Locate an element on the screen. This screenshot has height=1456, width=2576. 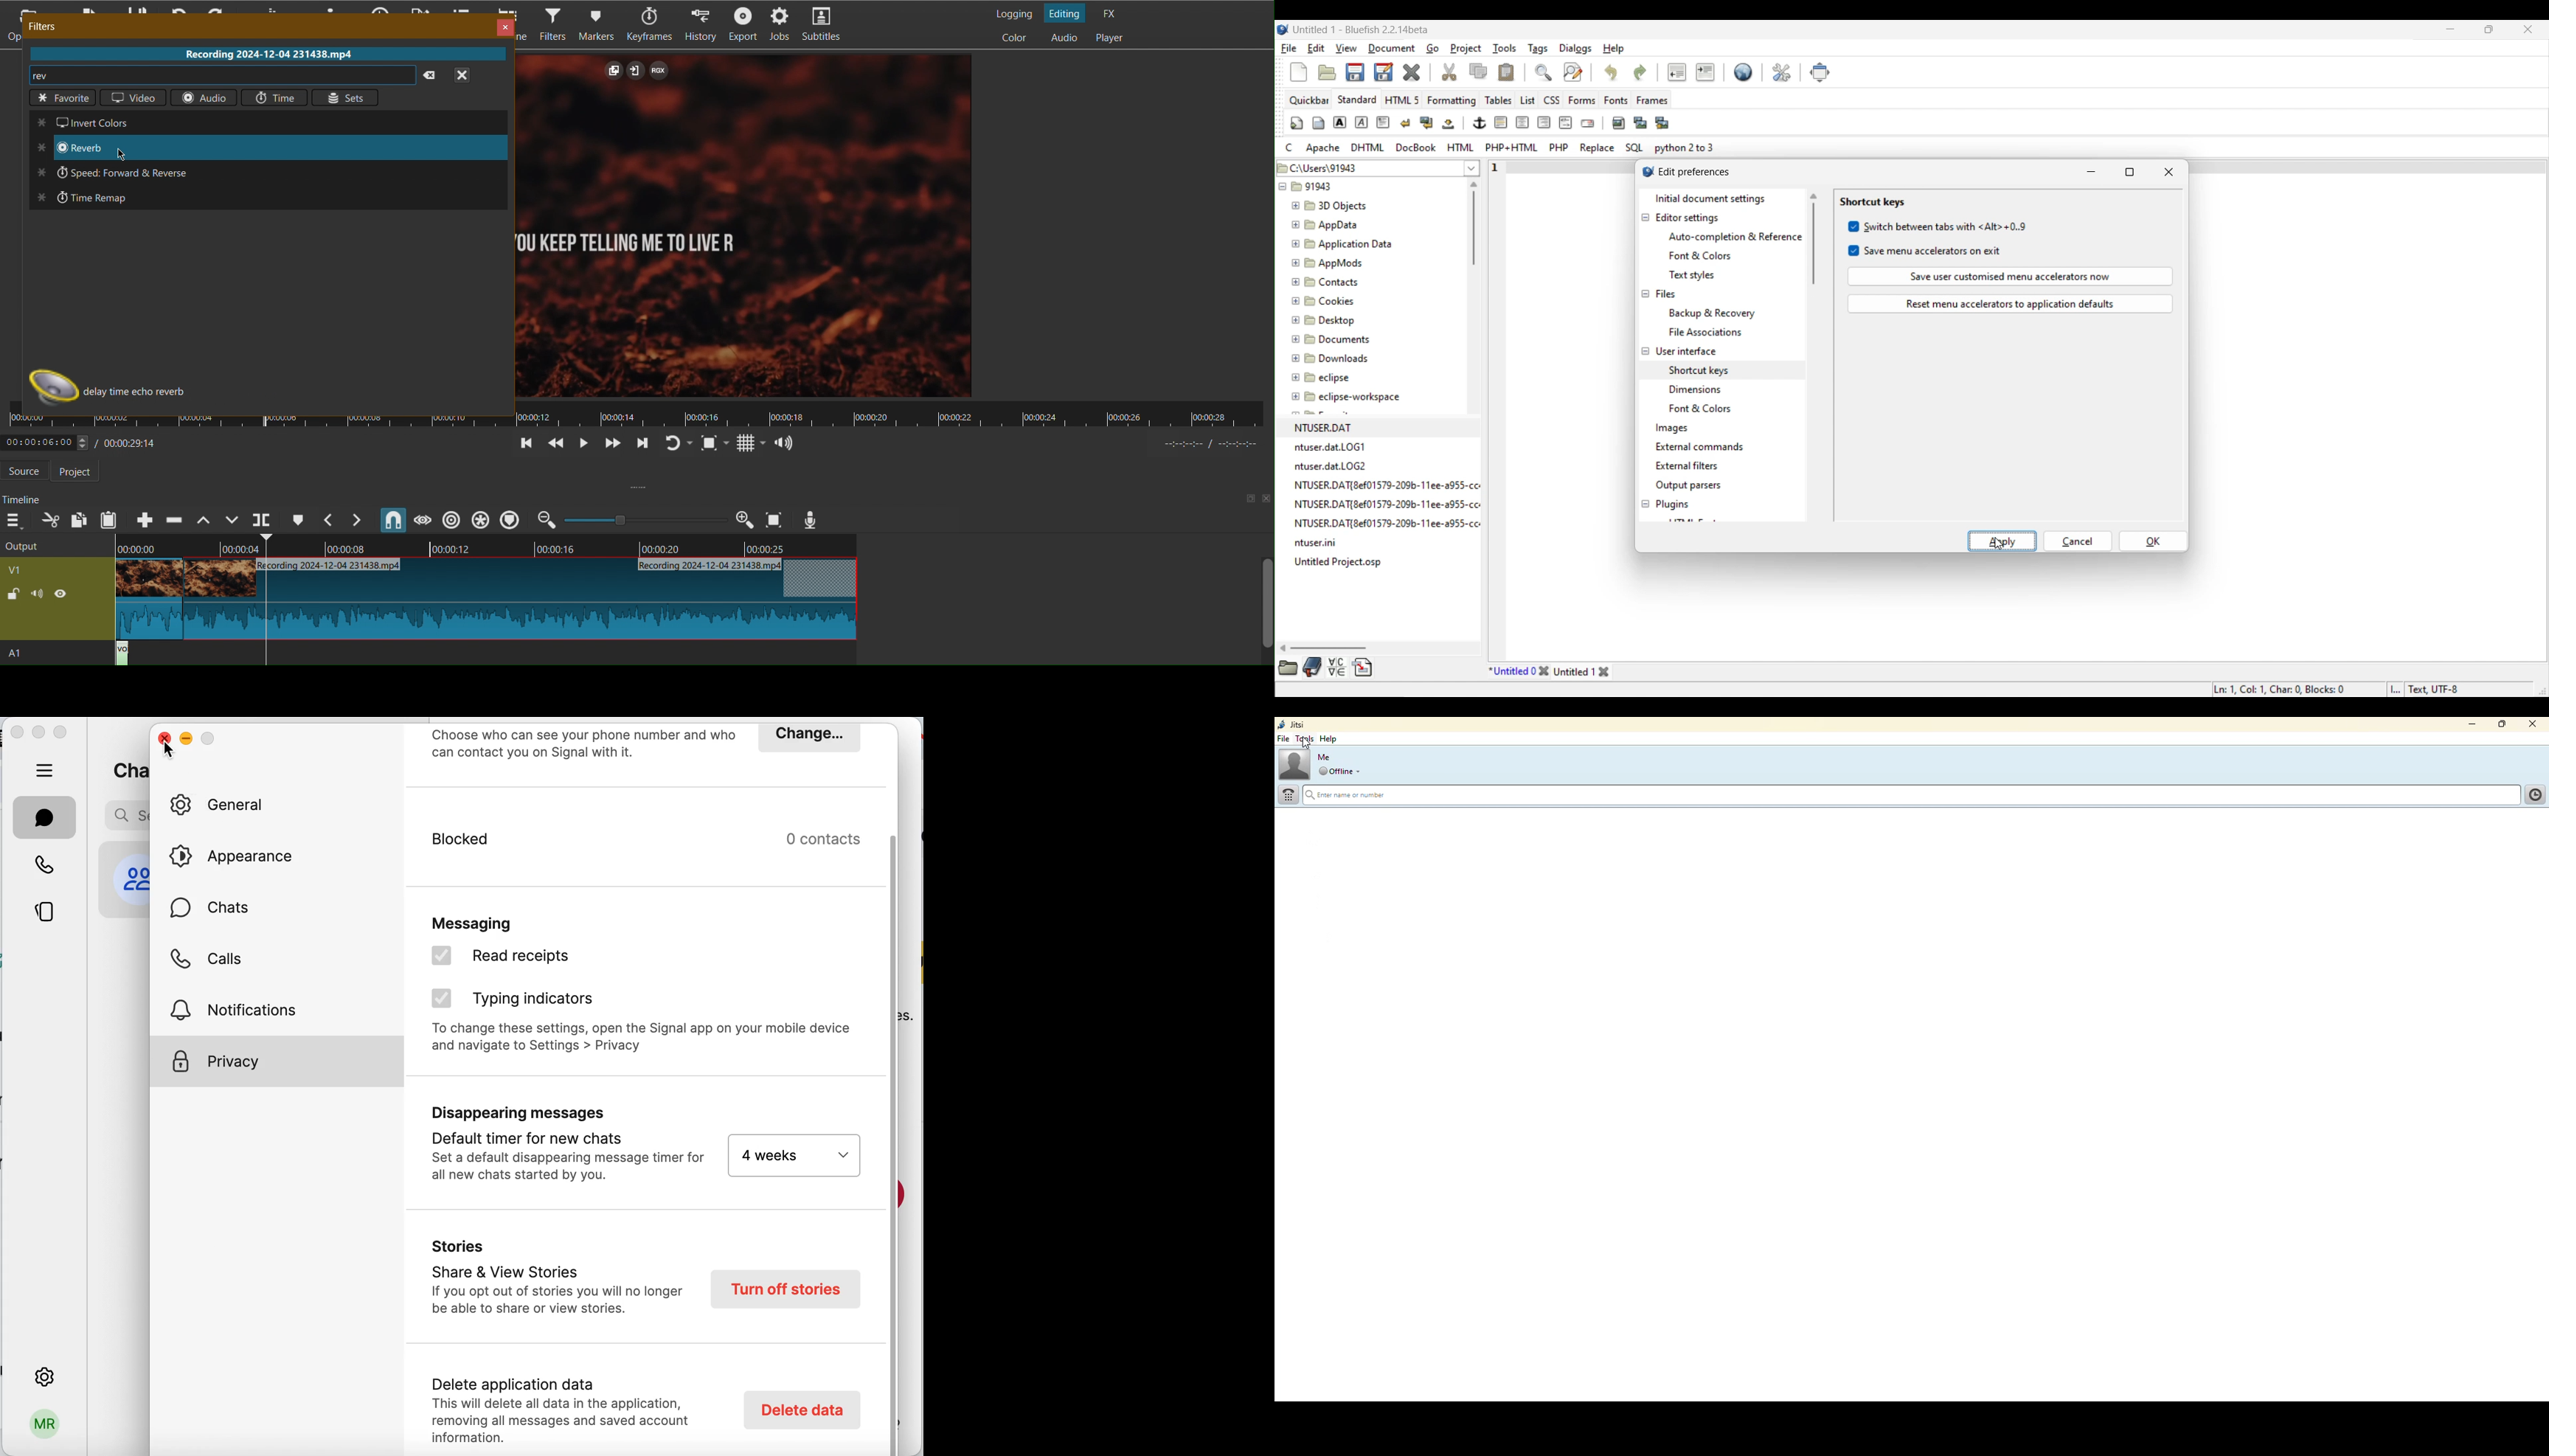
sound is located at coordinates (38, 597).